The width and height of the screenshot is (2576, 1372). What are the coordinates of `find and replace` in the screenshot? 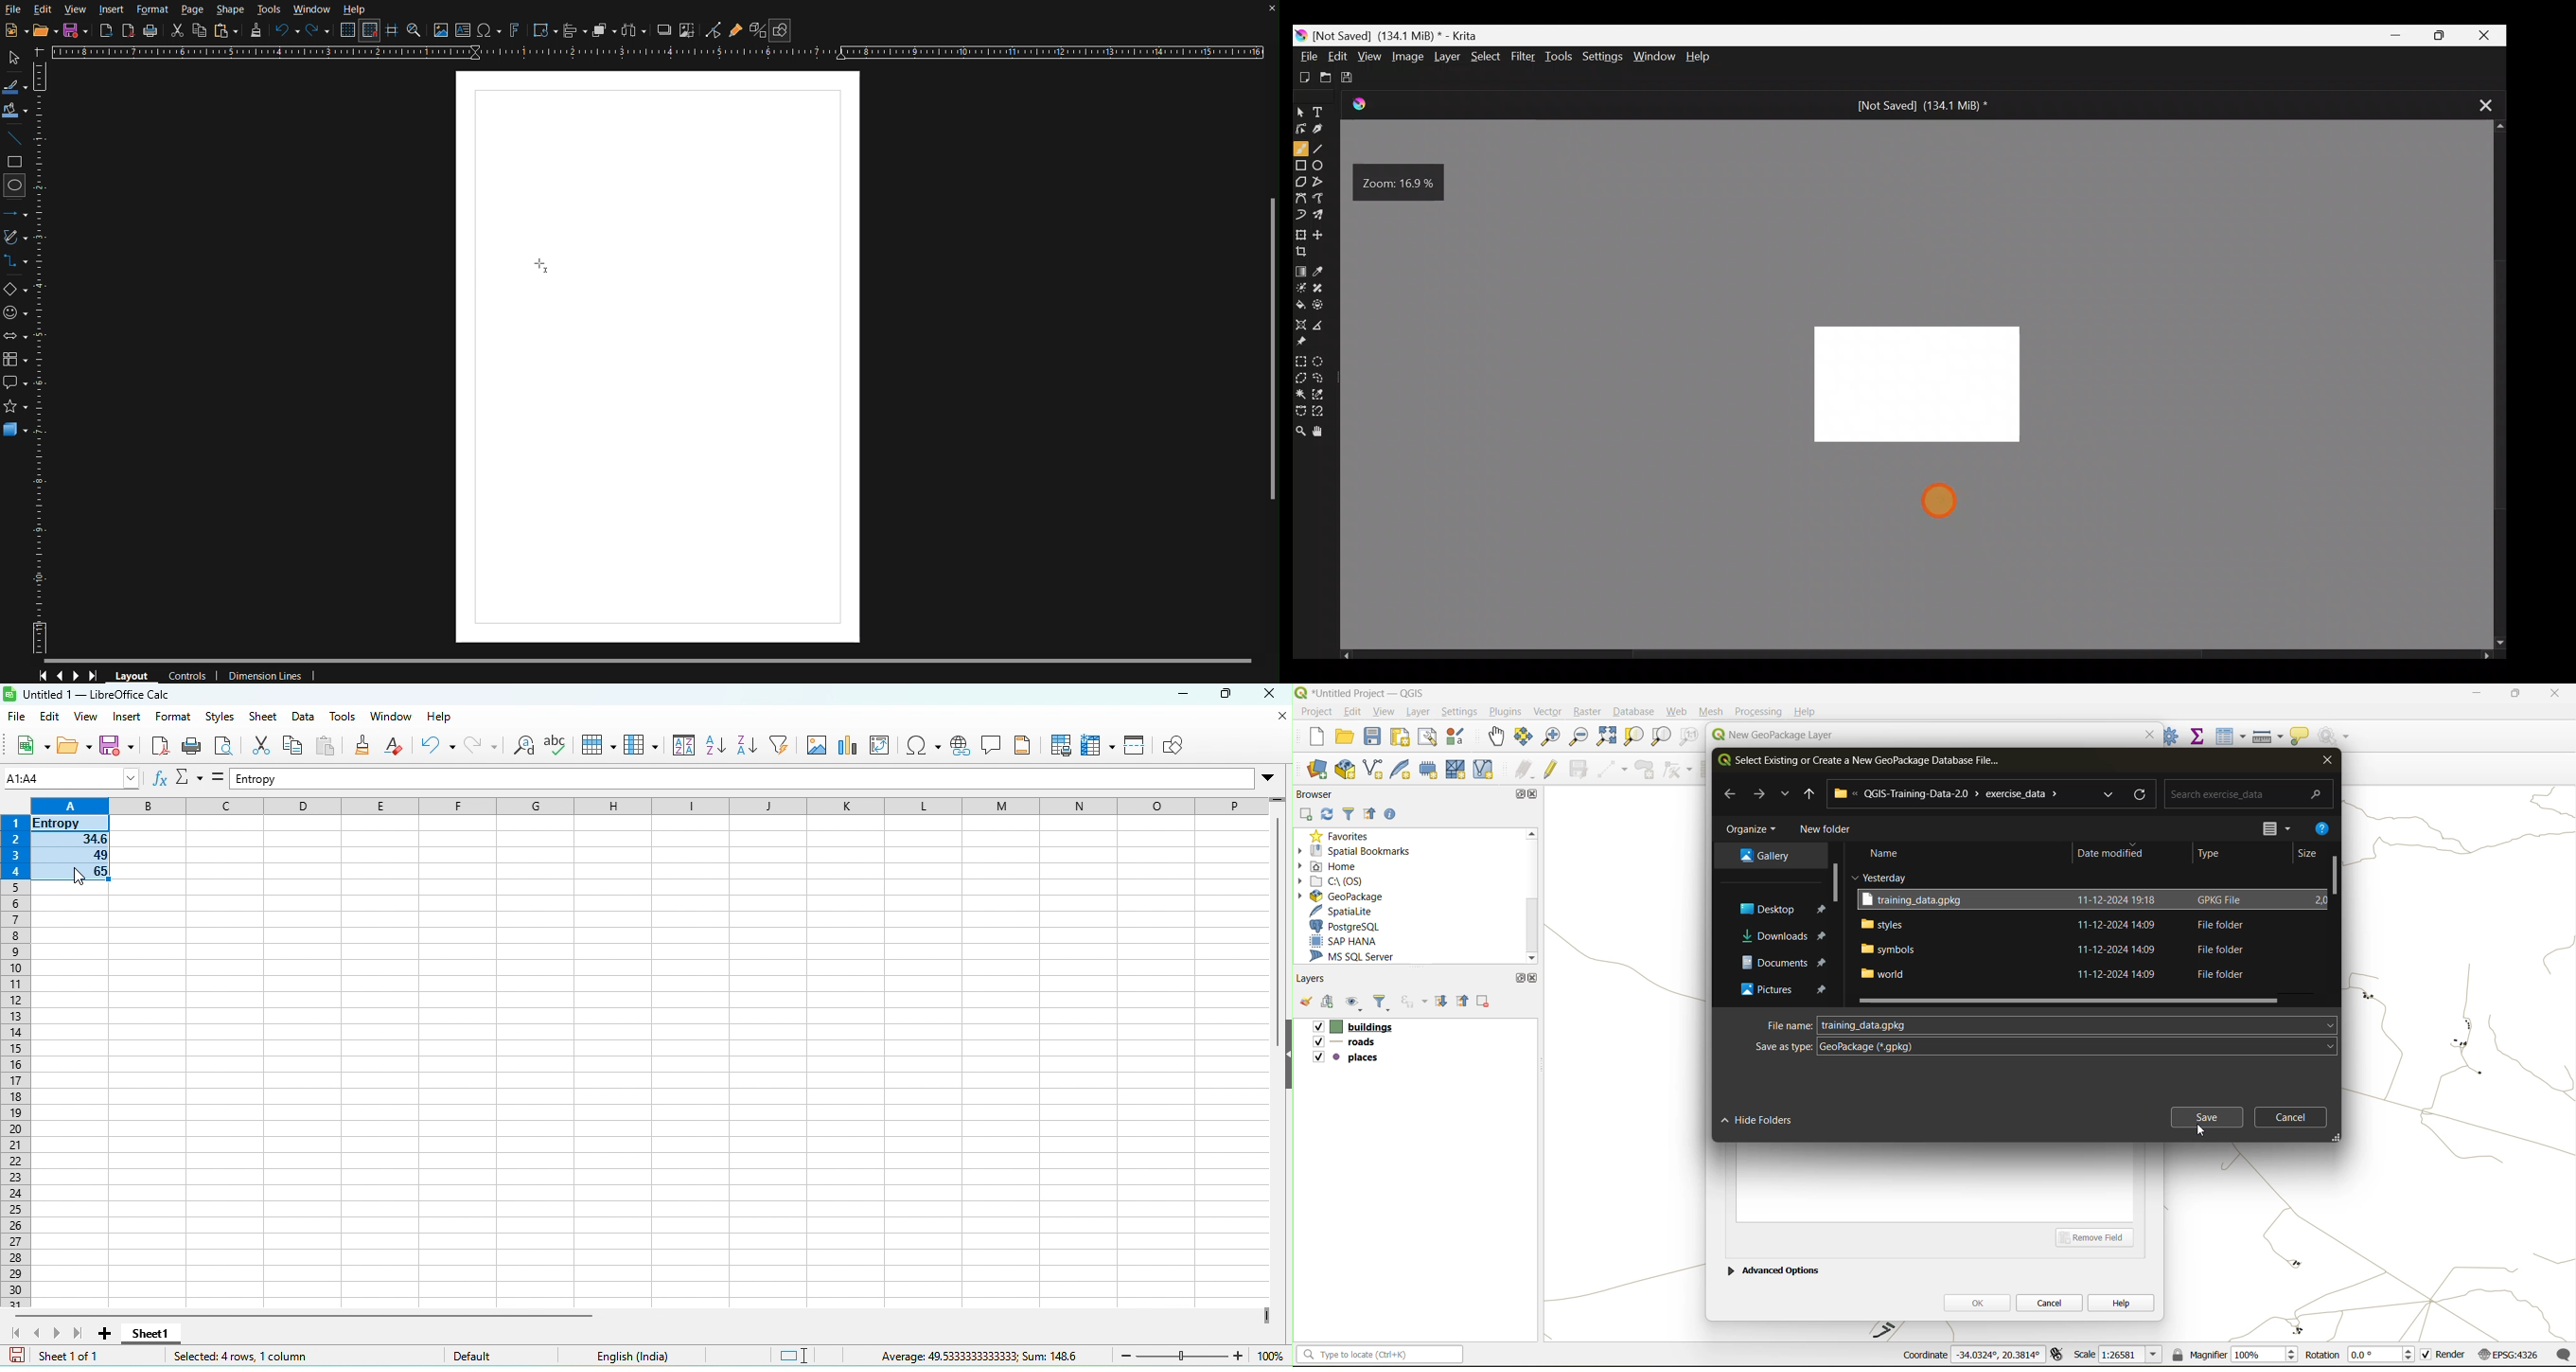 It's located at (521, 747).